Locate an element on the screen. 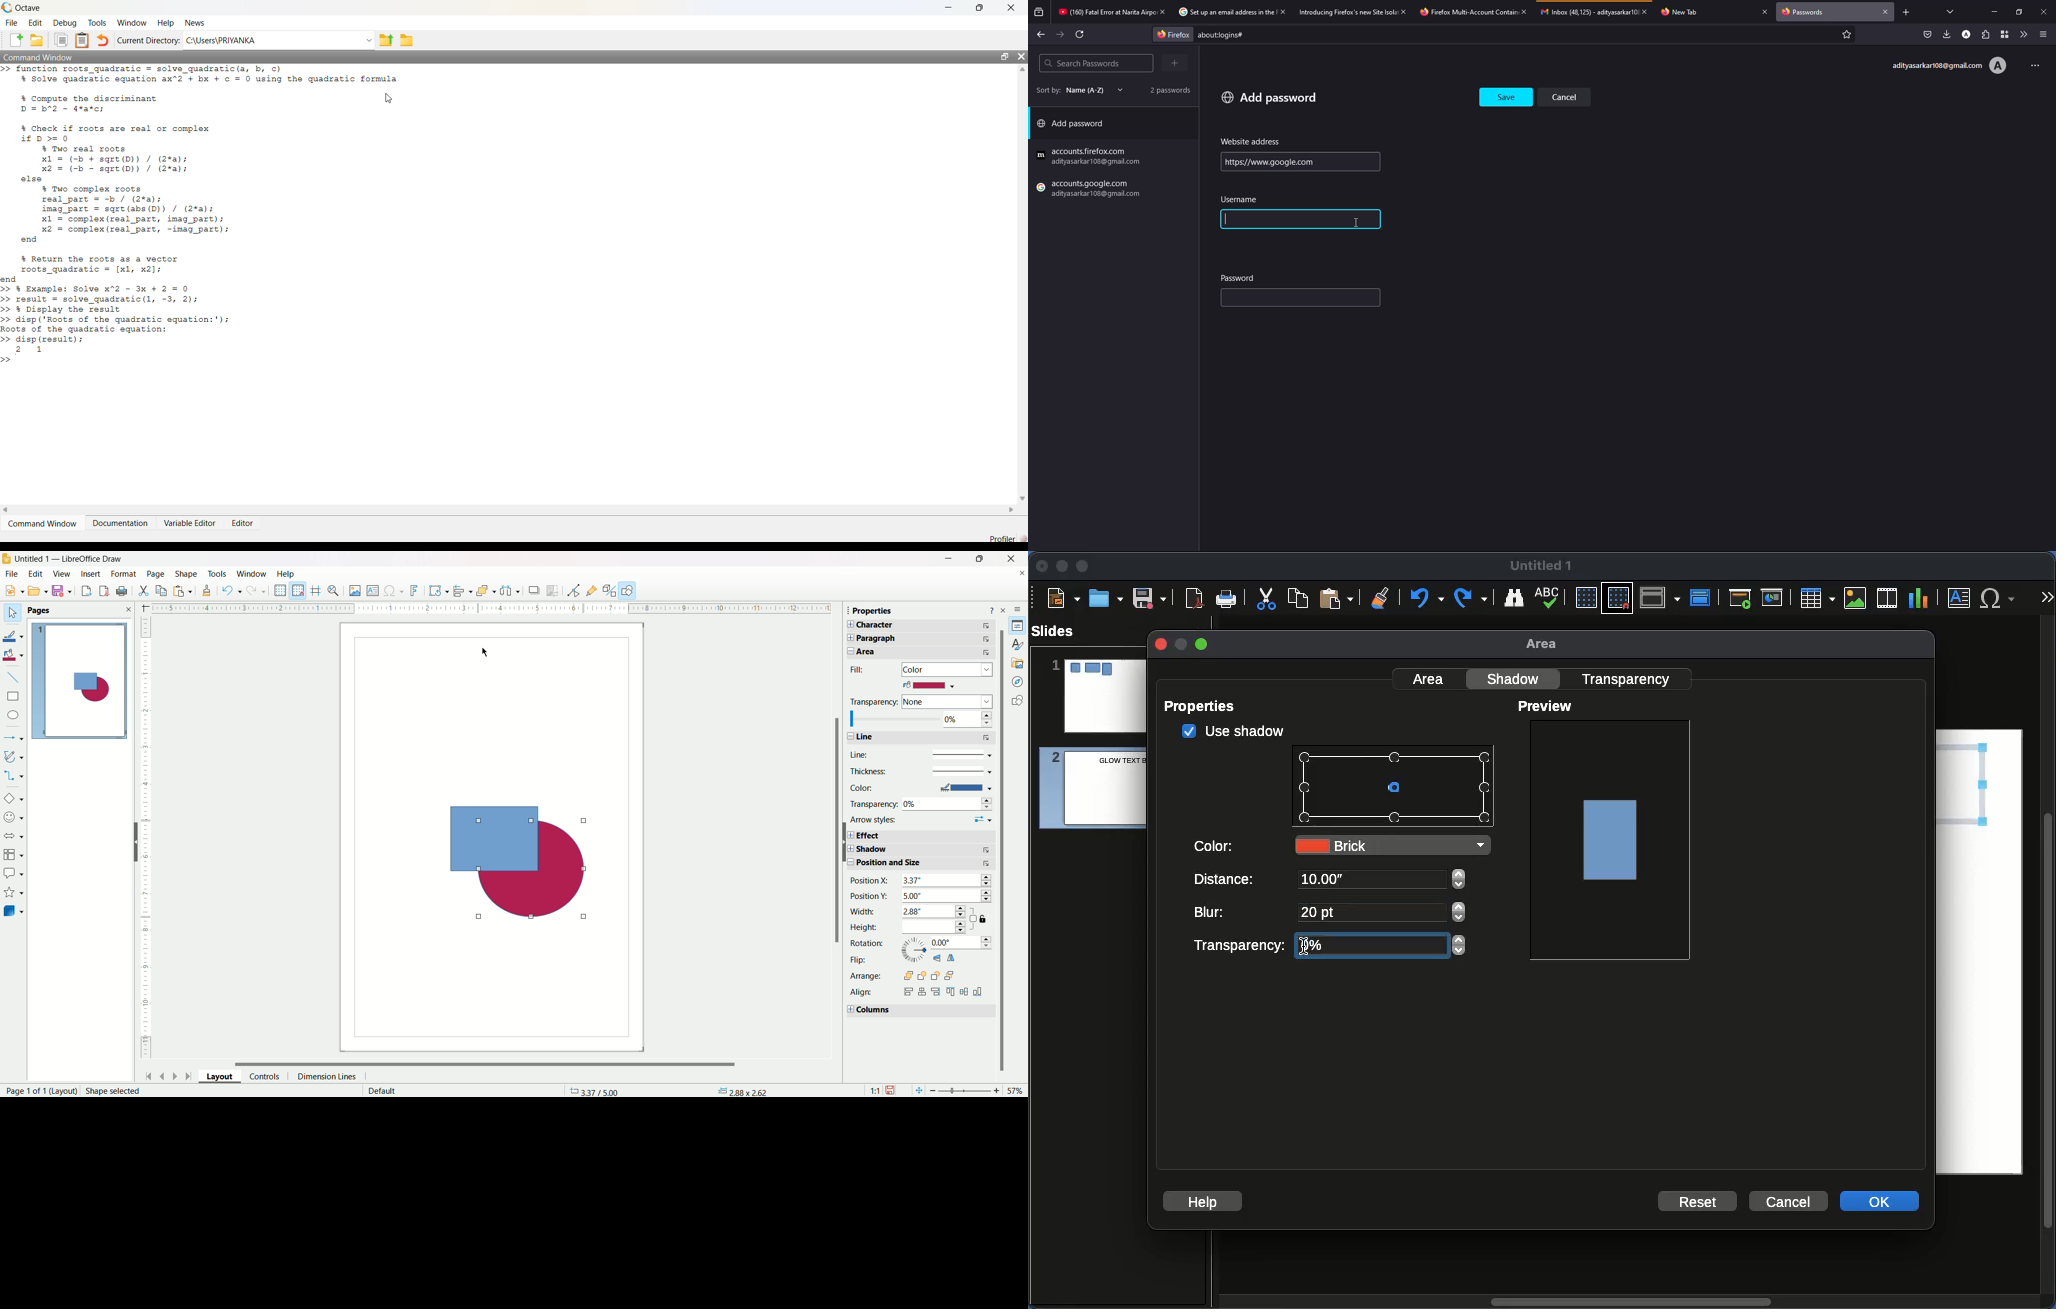 The image size is (2072, 1316). insert special character is located at coordinates (395, 591).